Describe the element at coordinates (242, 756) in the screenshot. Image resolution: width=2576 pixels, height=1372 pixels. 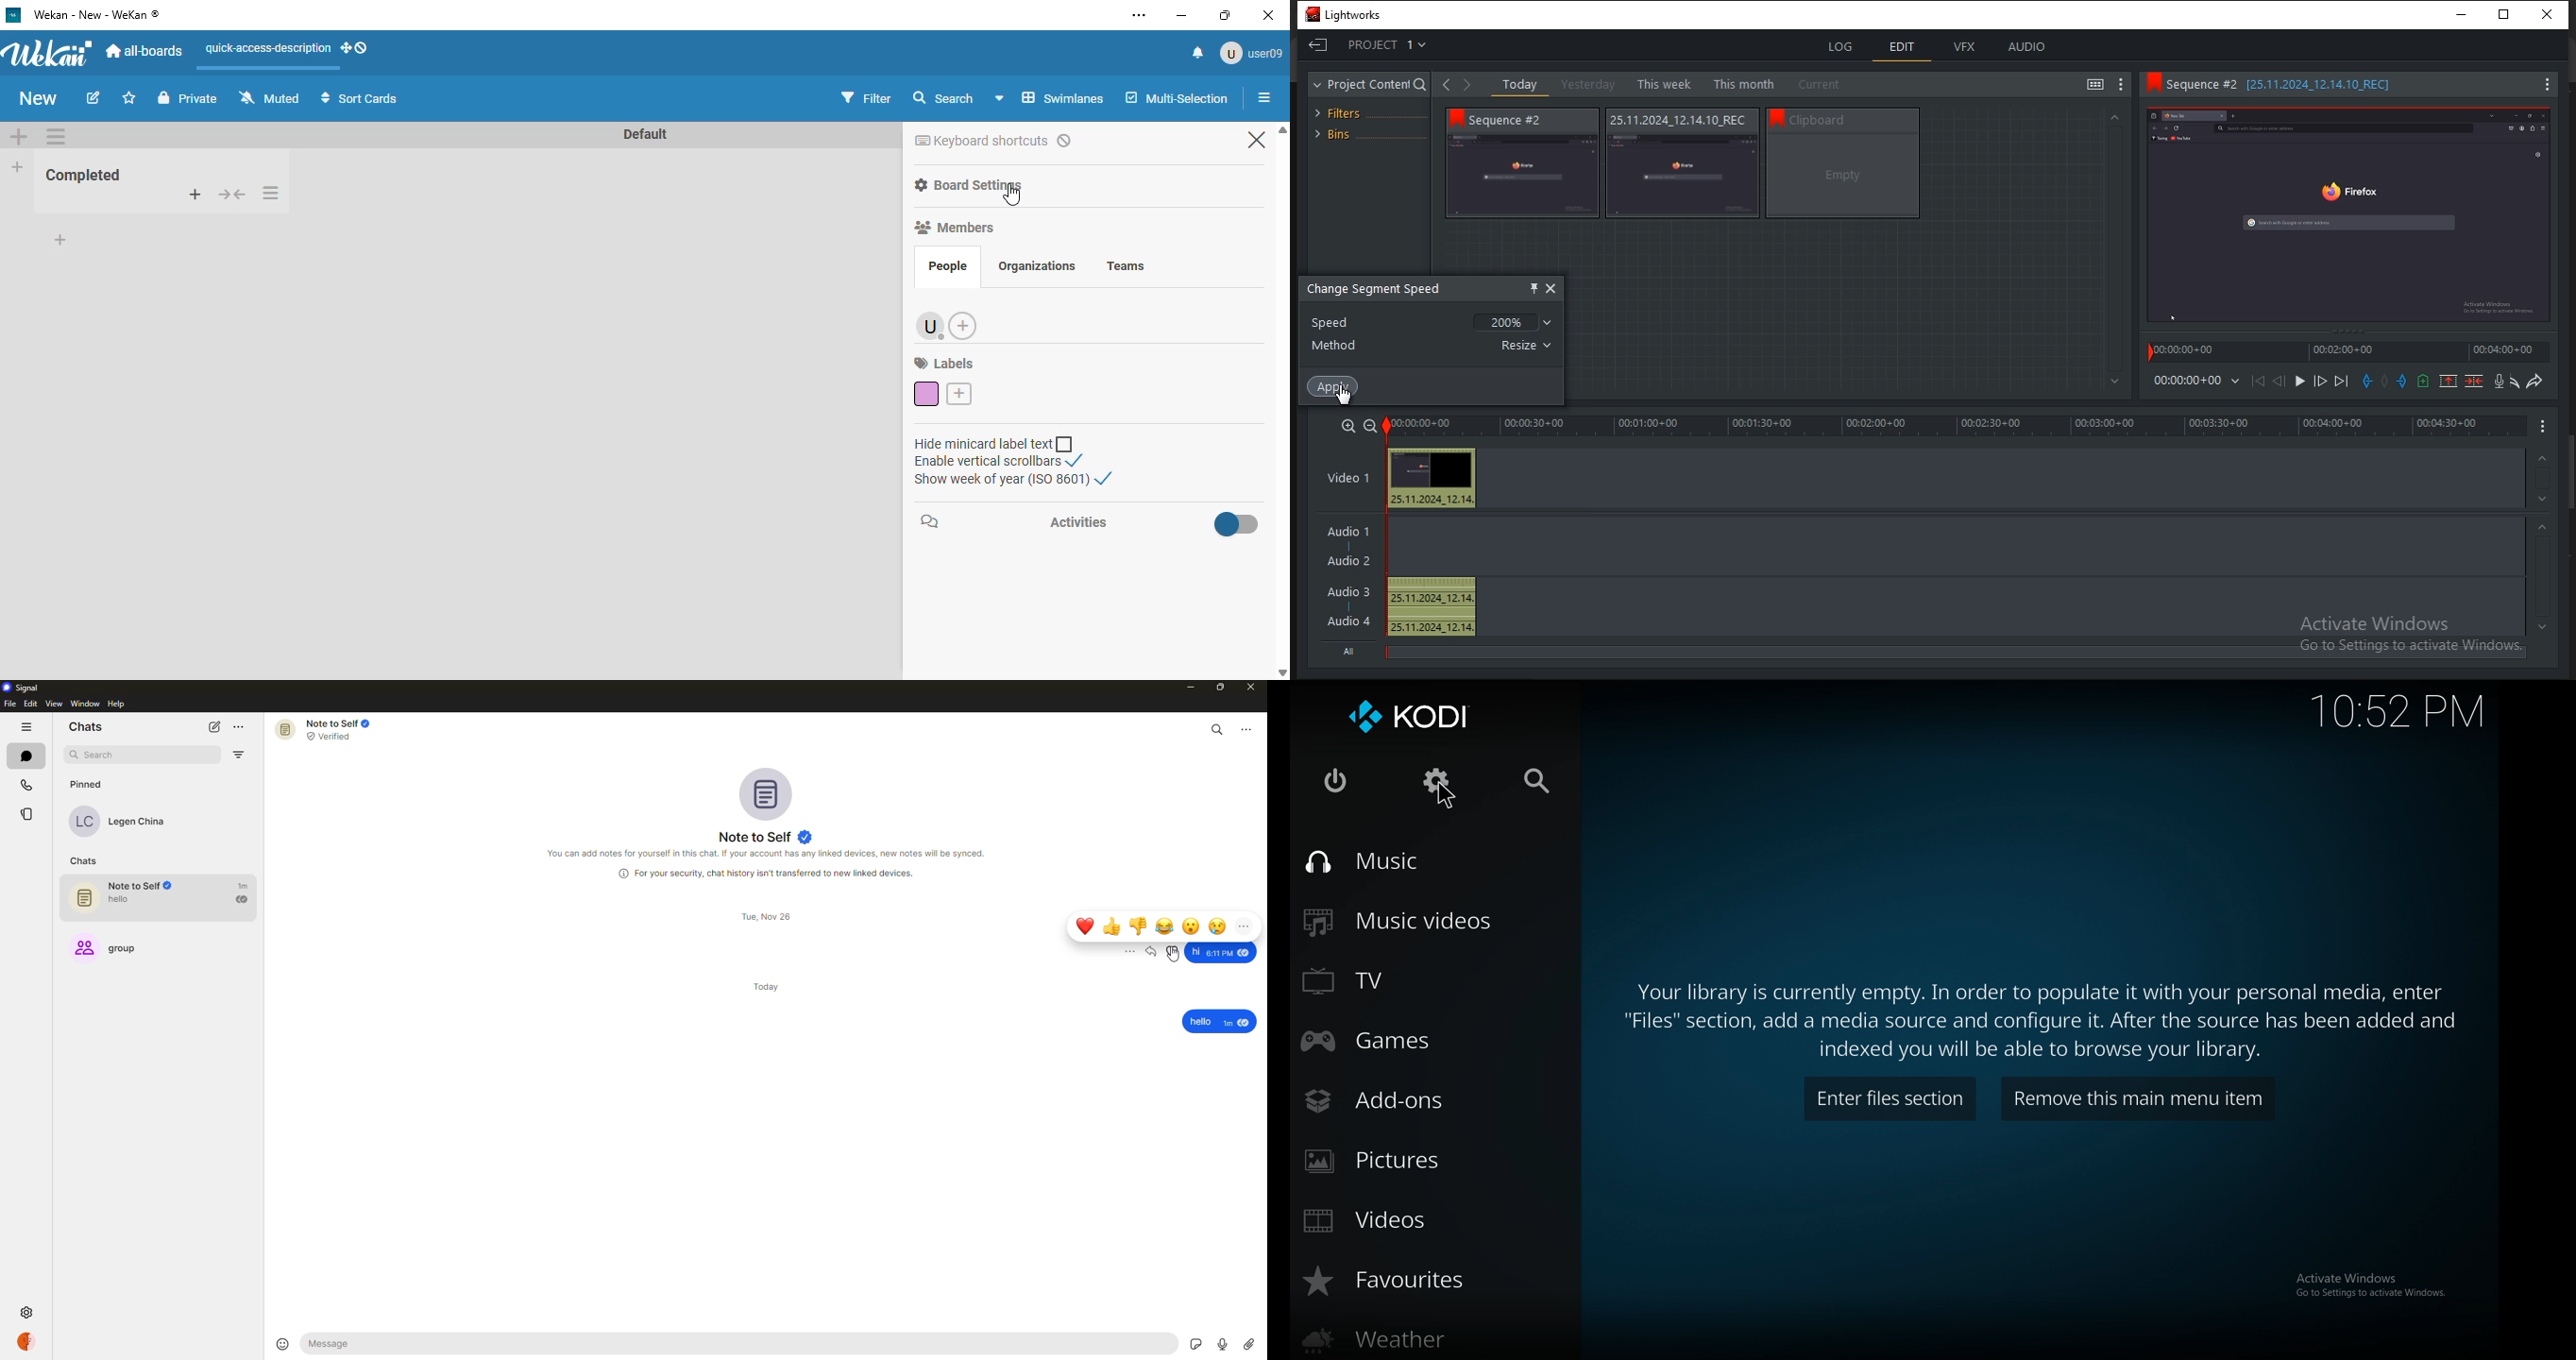
I see `filter` at that location.